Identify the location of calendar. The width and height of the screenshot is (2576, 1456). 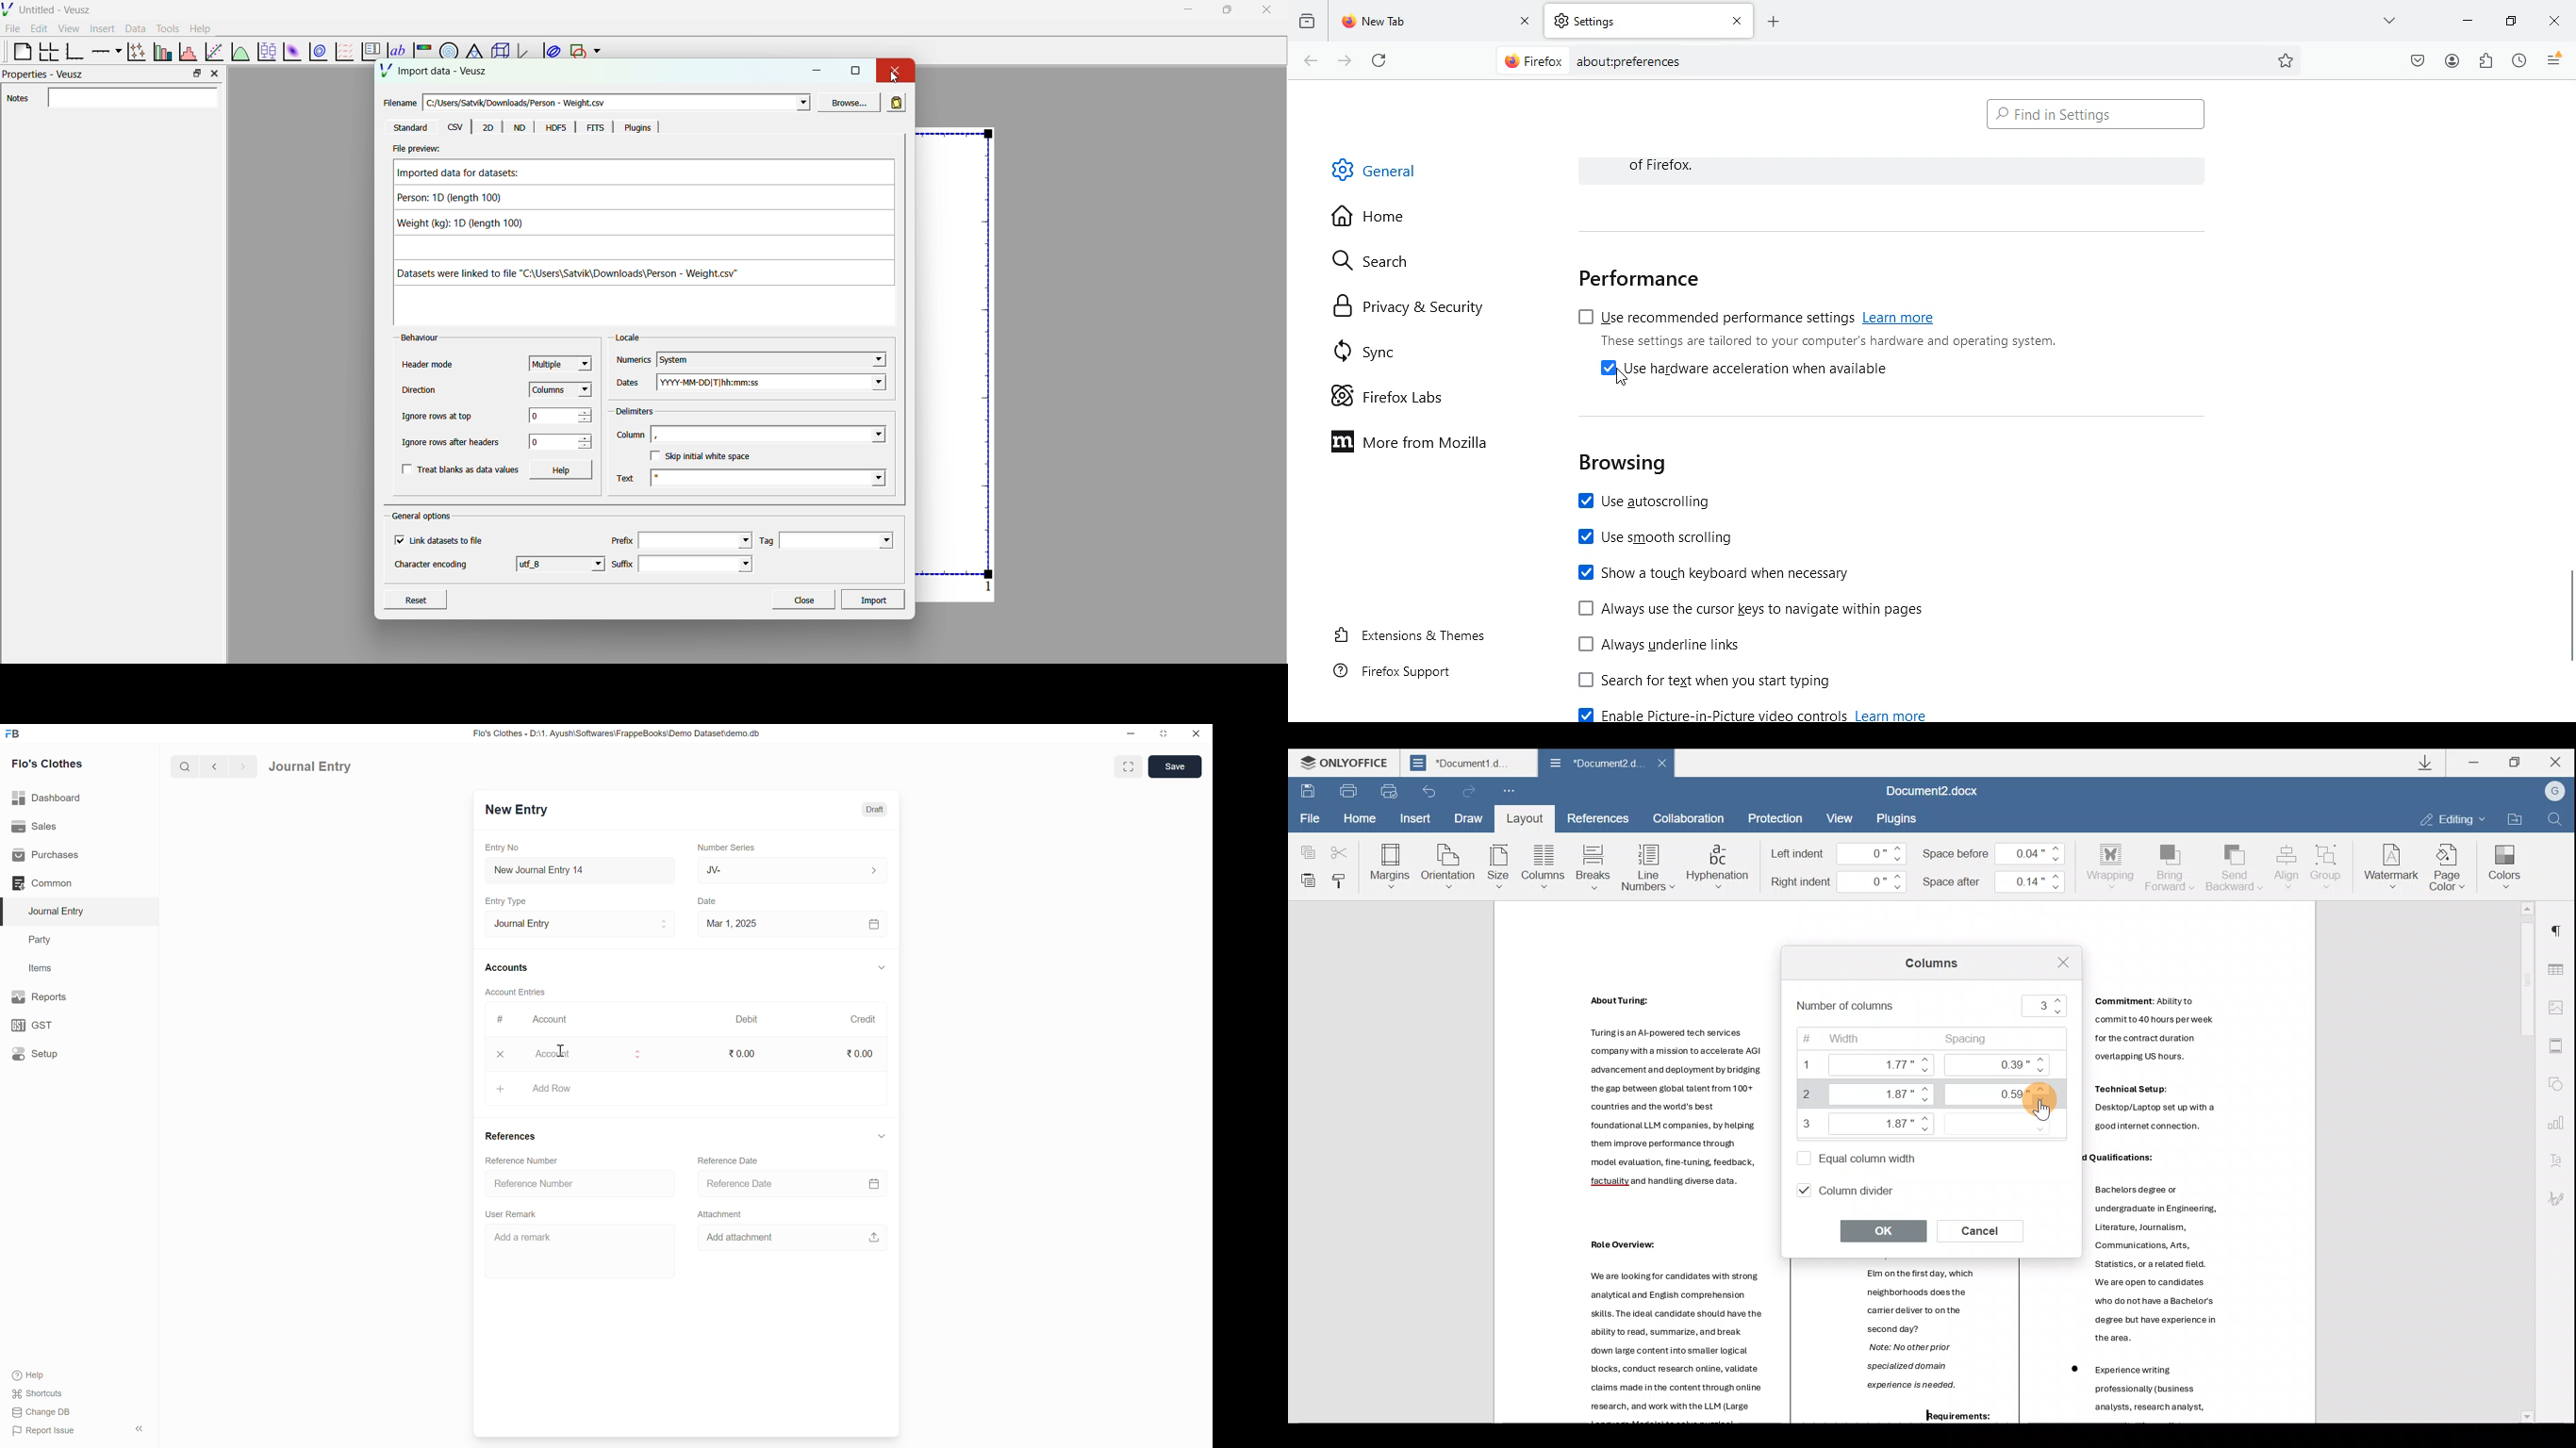
(875, 925).